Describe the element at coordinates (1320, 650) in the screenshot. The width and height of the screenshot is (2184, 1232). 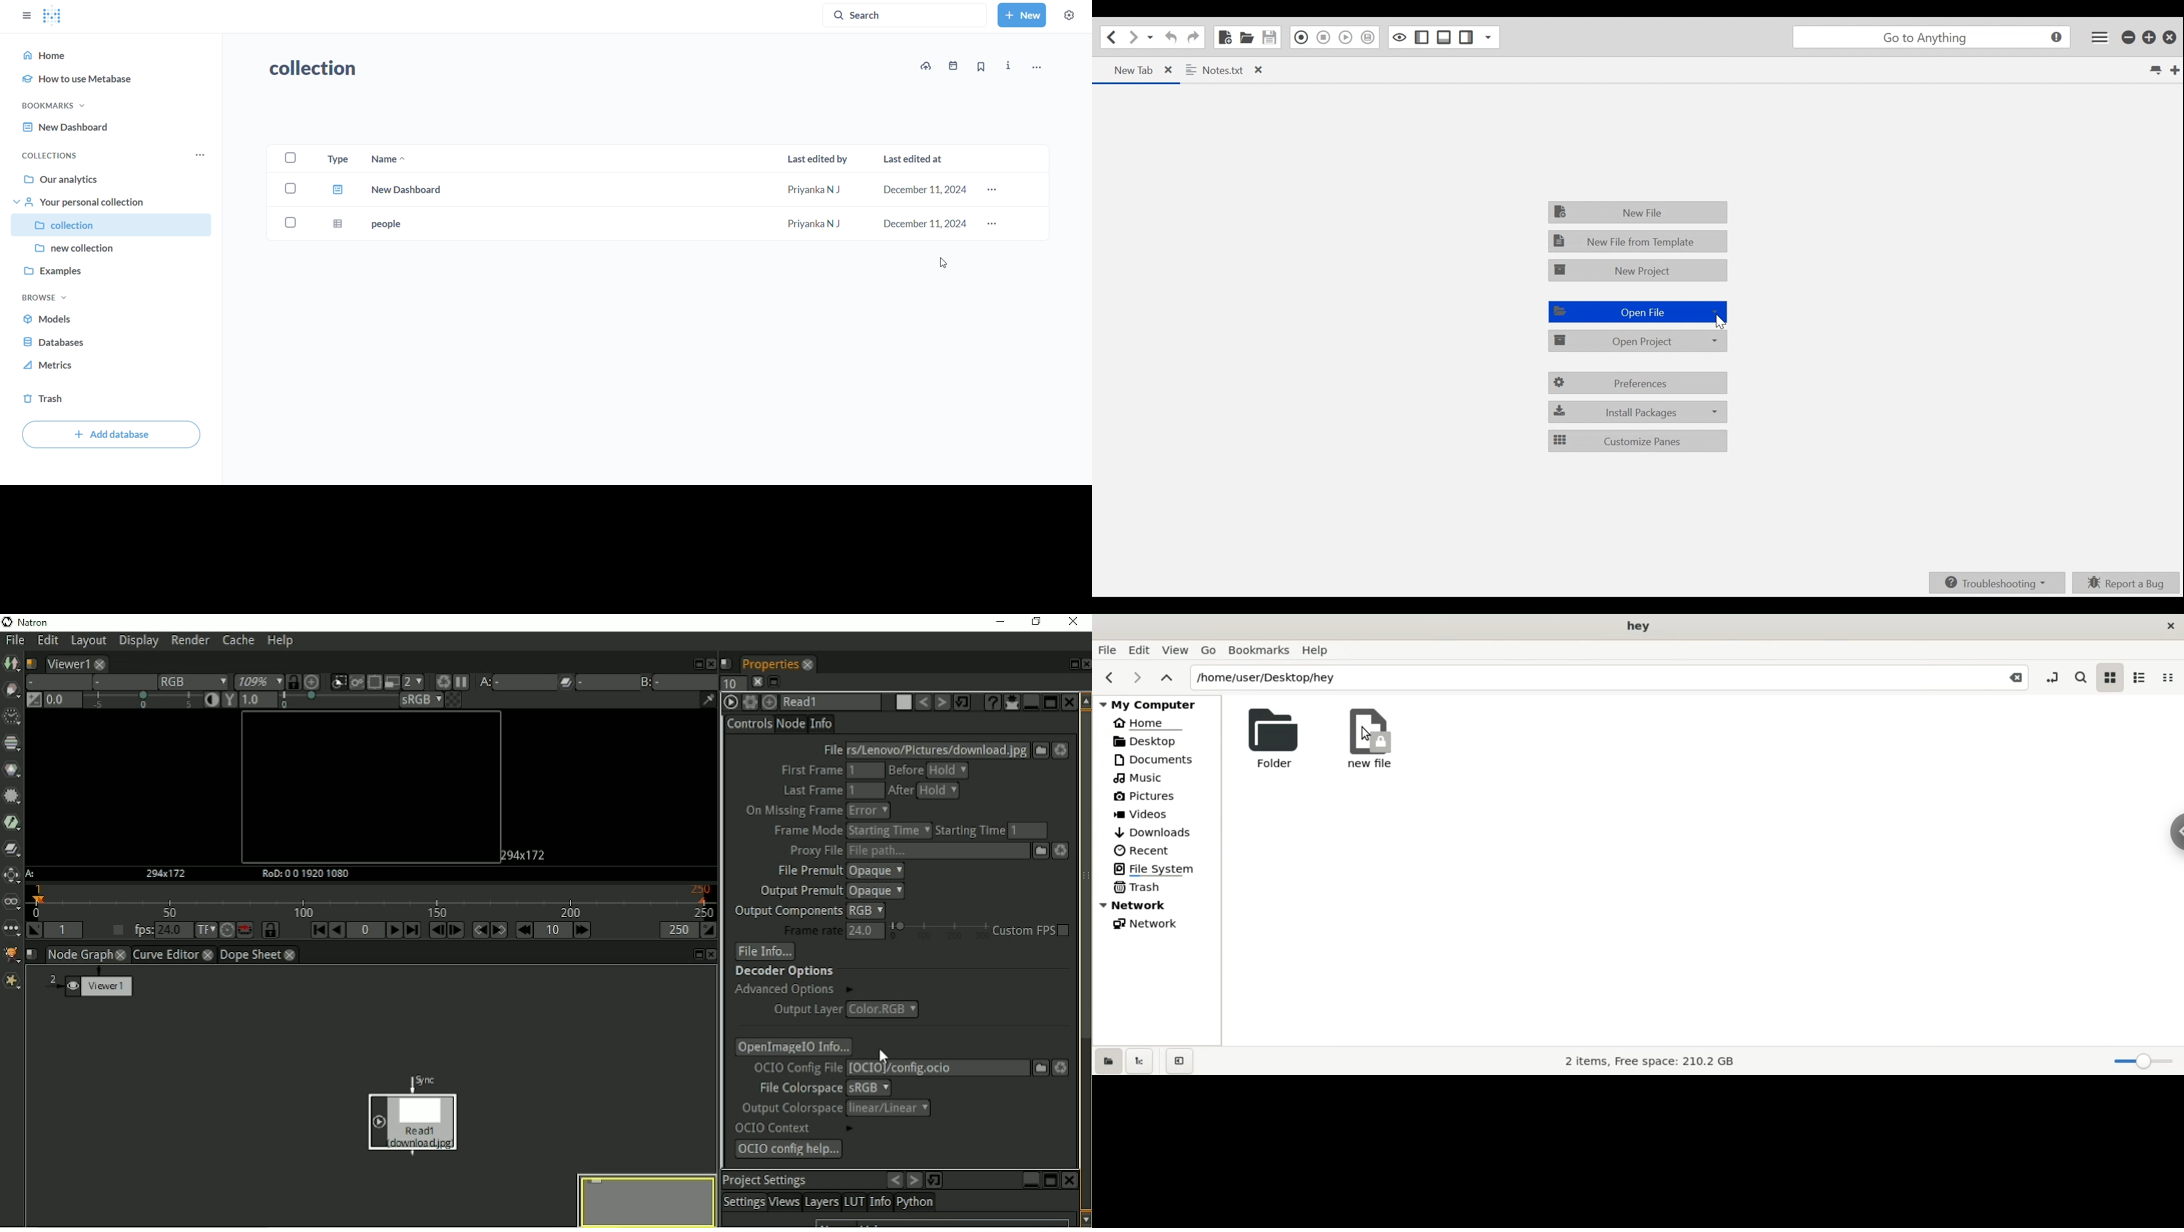
I see `Help` at that location.